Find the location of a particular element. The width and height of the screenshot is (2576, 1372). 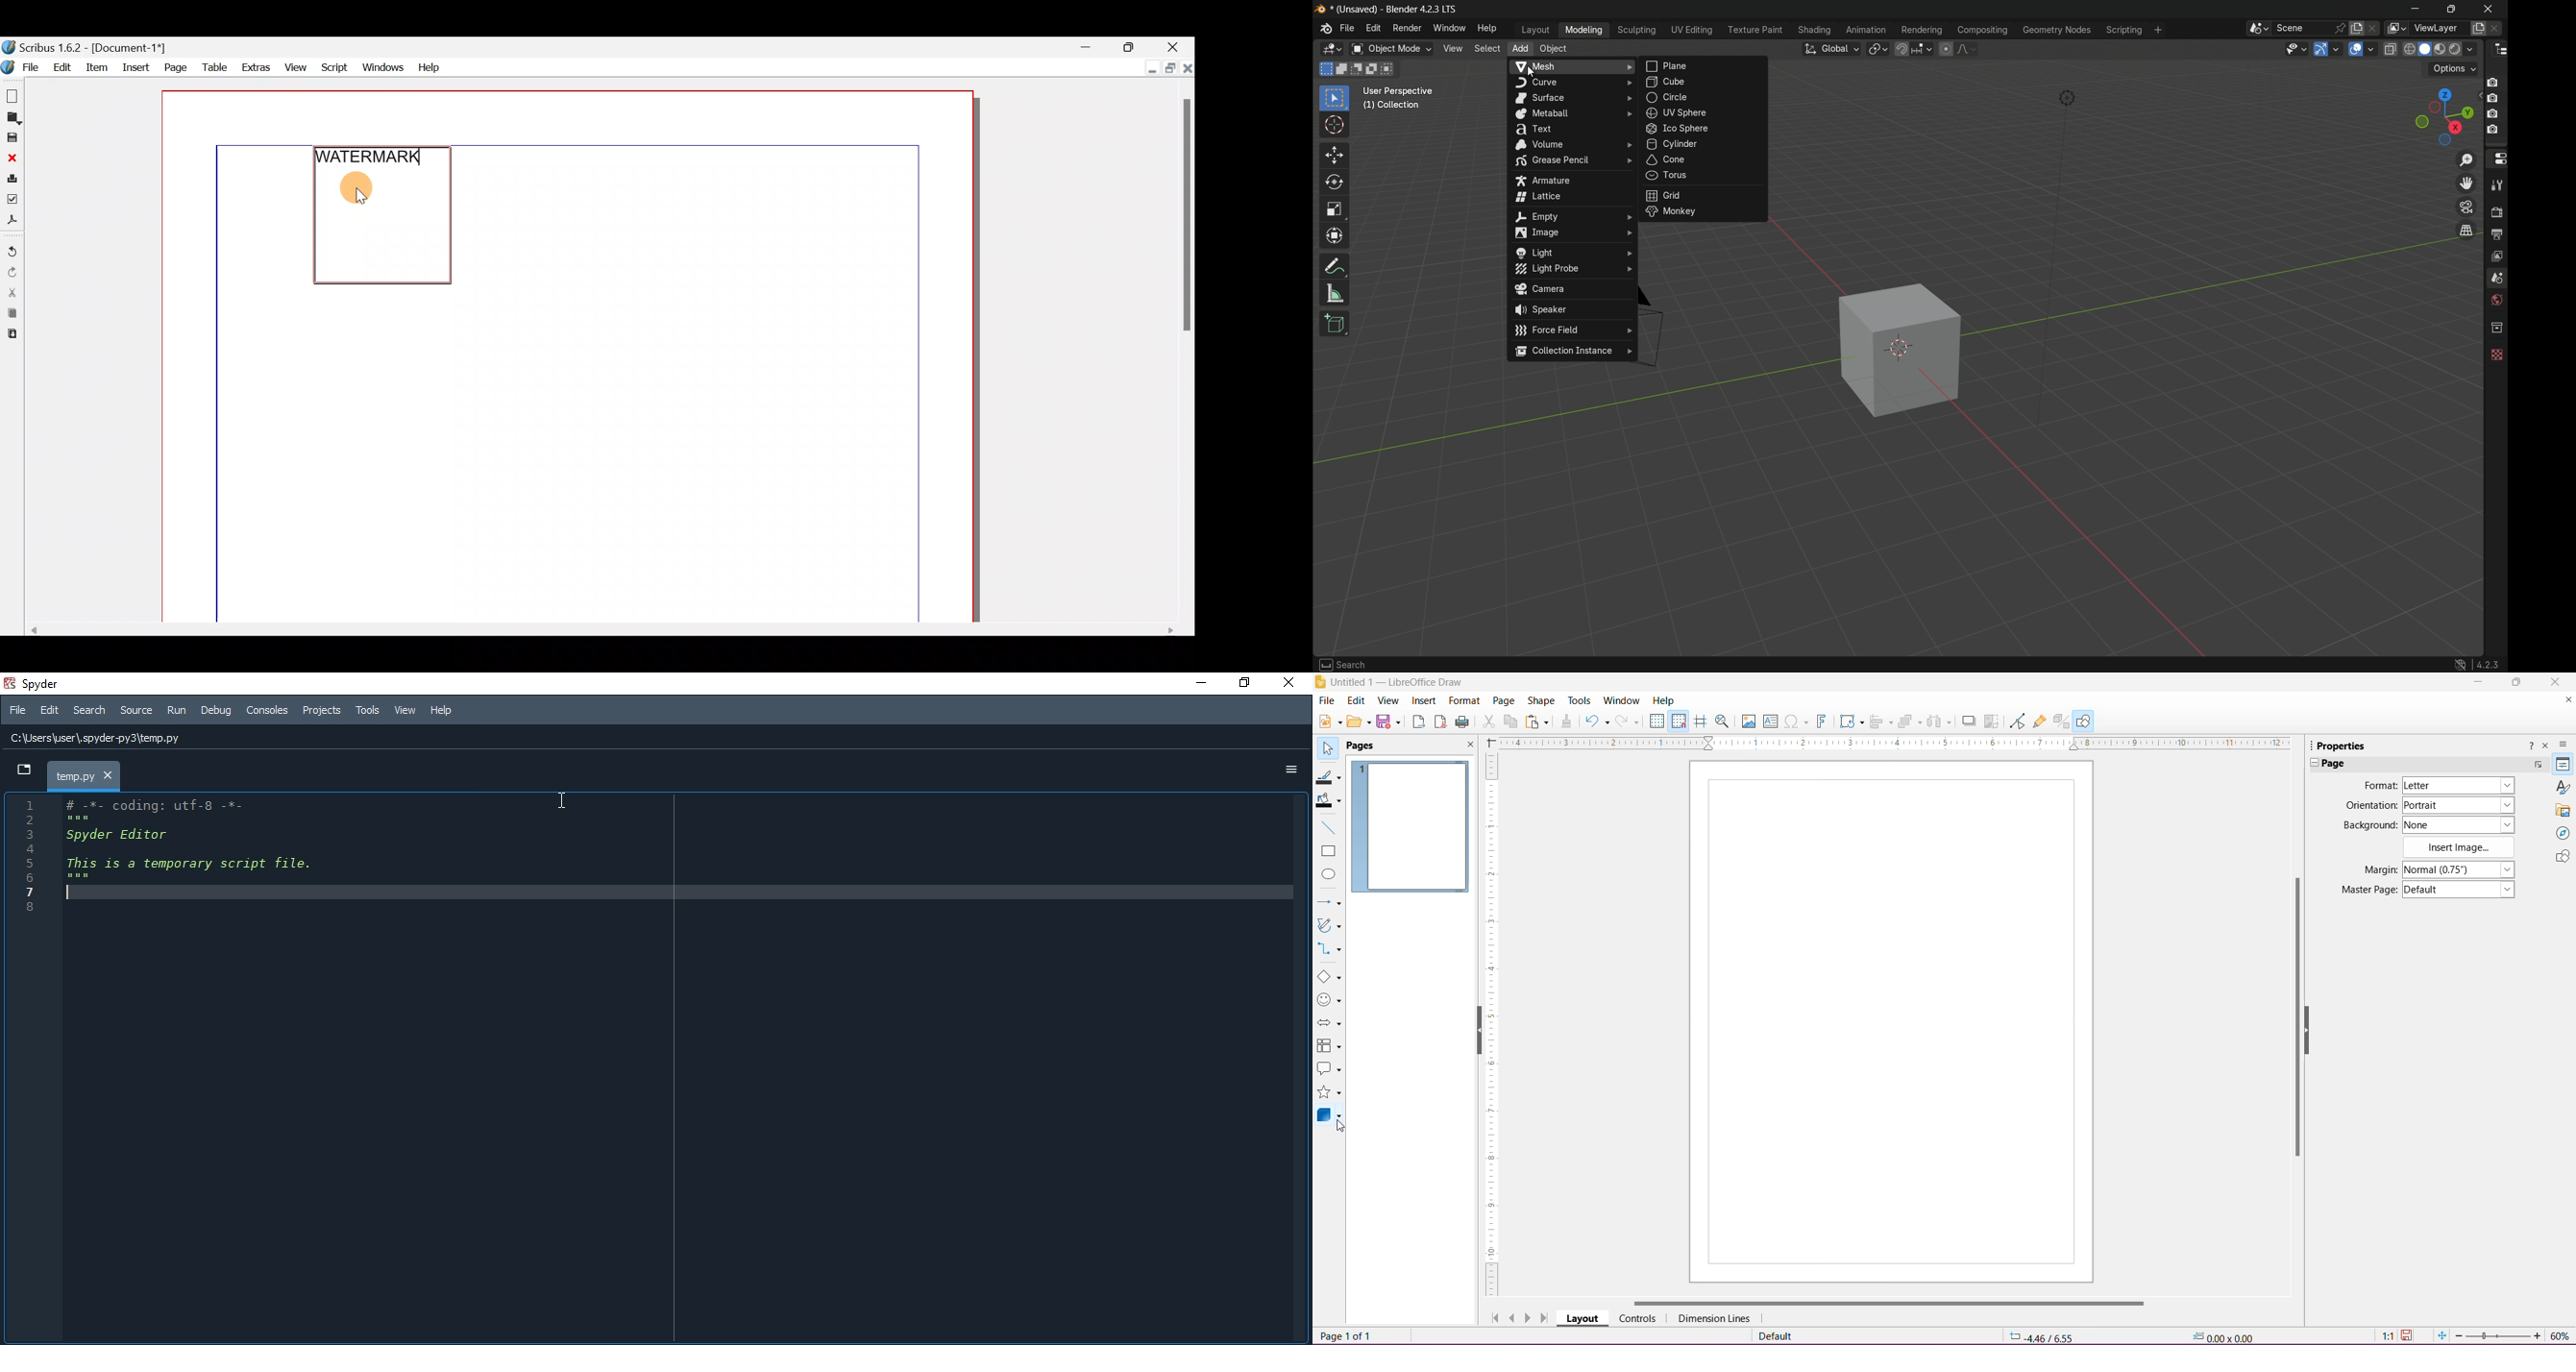

Scroll to last page is located at coordinates (1545, 1319).